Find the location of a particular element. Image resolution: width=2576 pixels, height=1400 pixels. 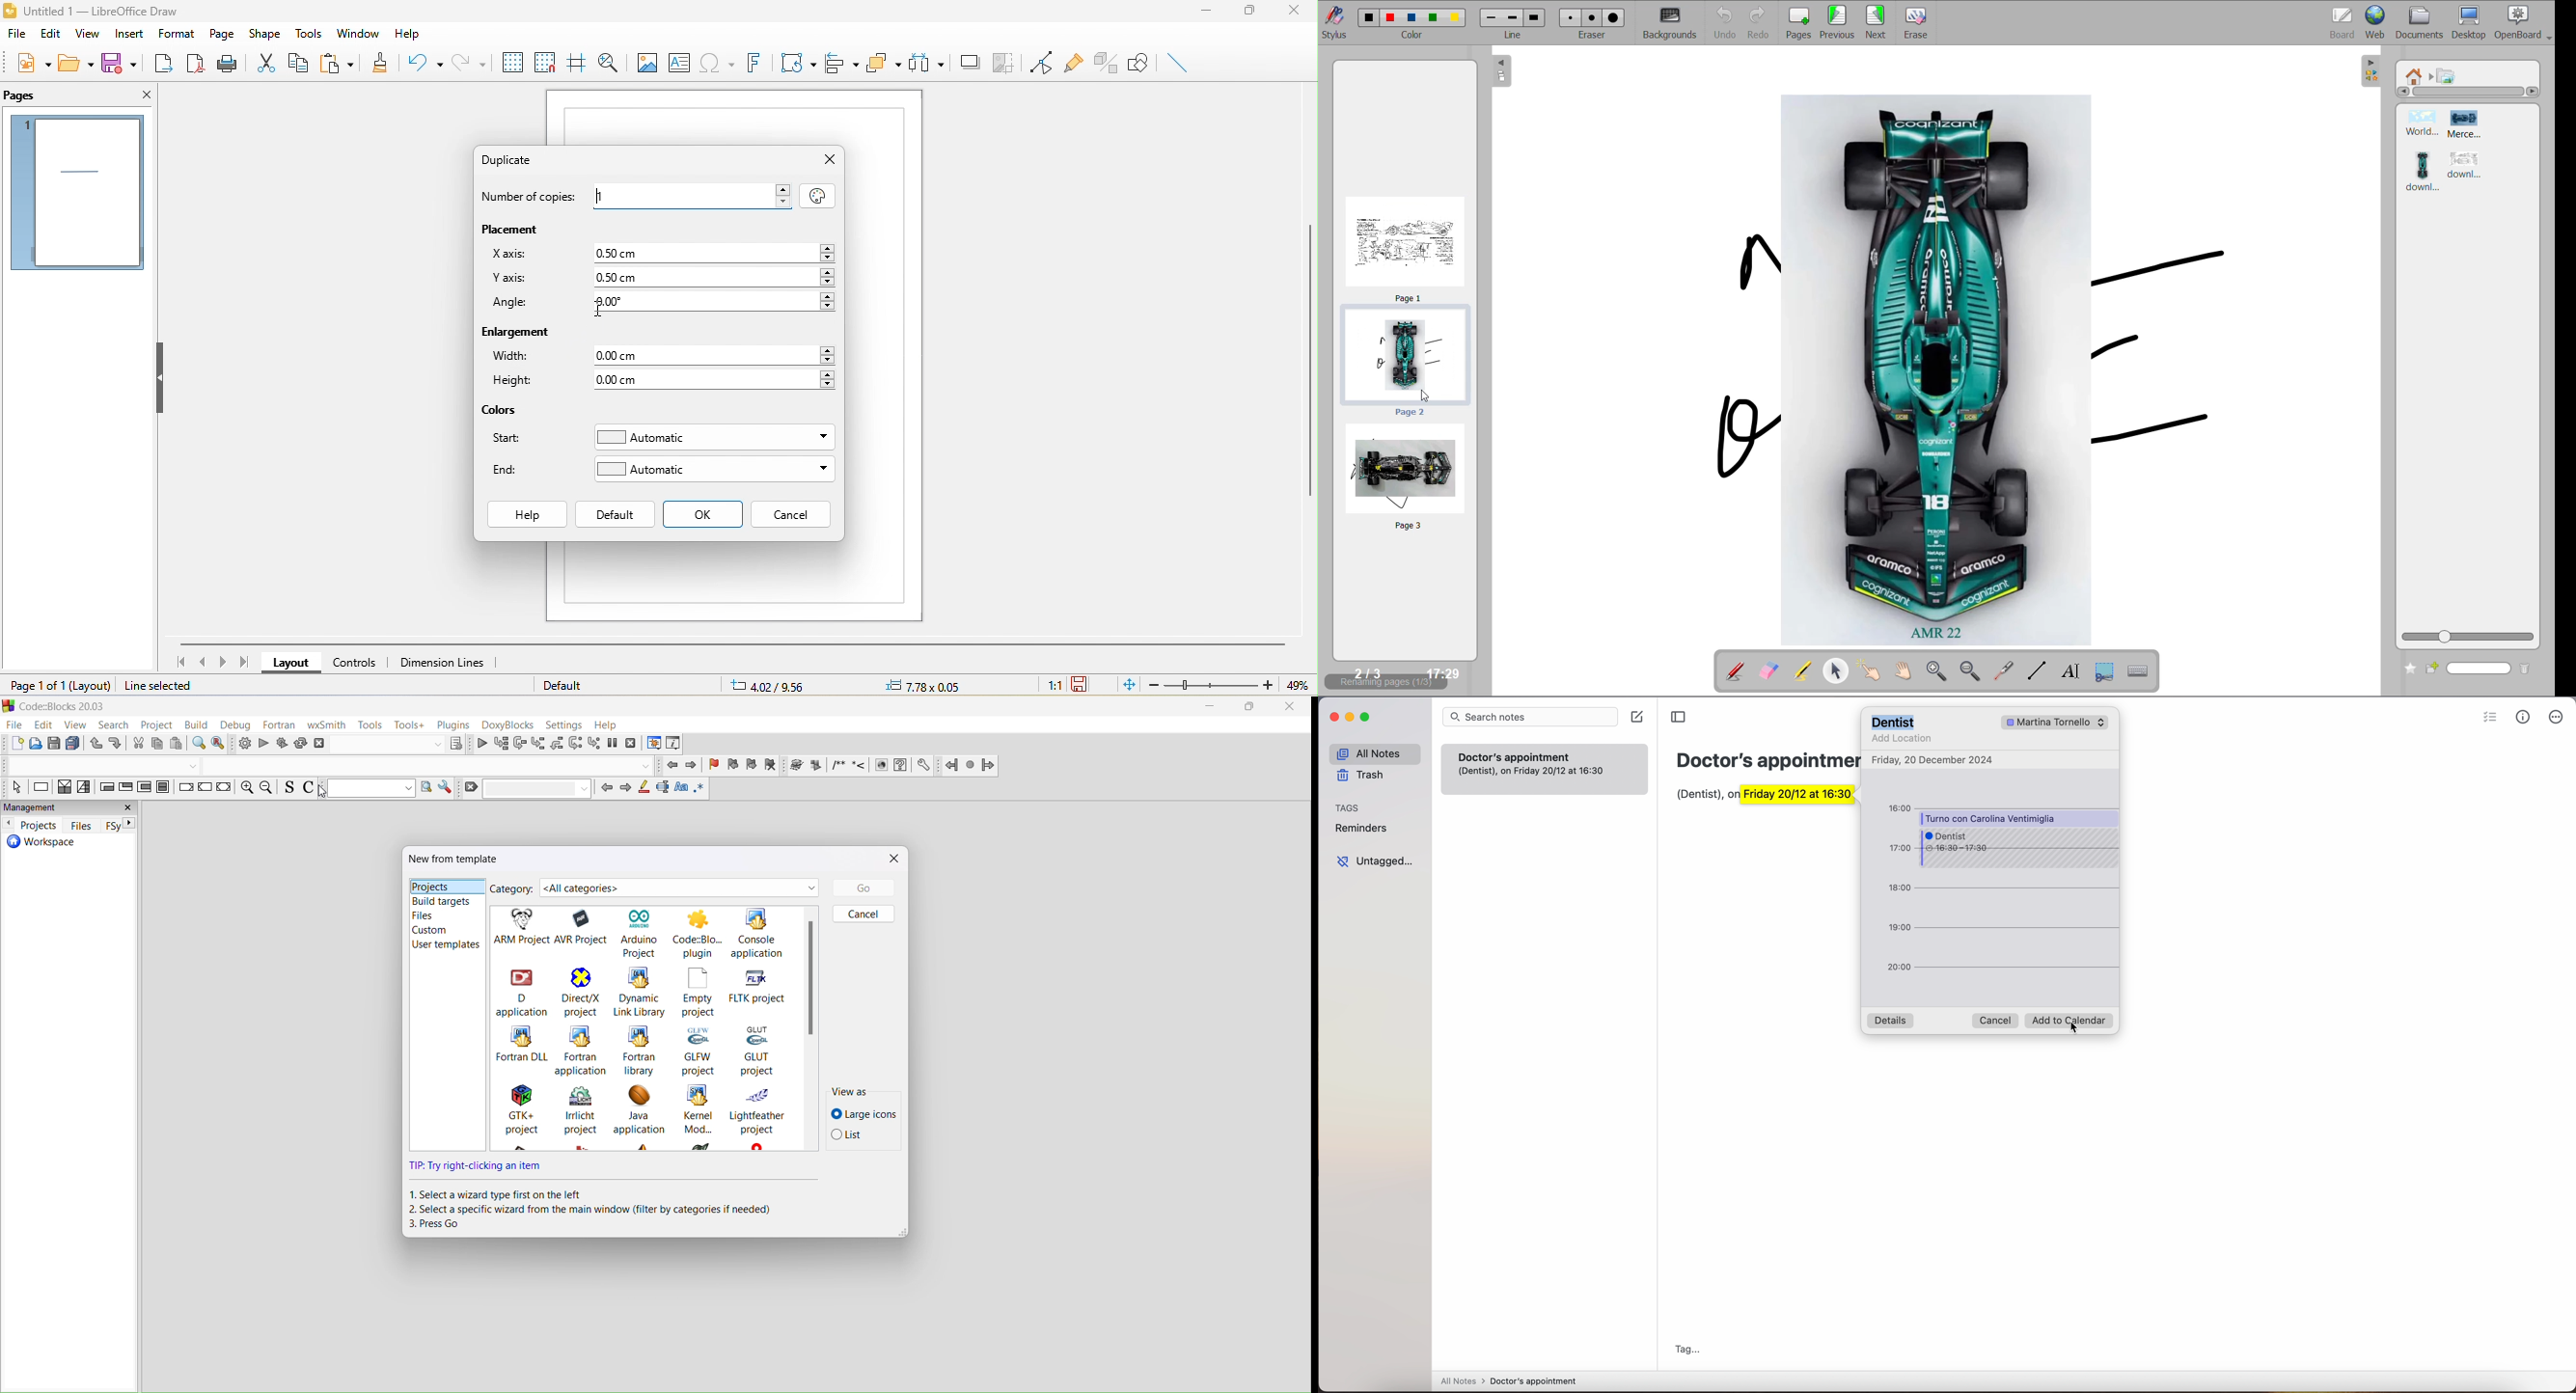

undo is located at coordinates (96, 744).